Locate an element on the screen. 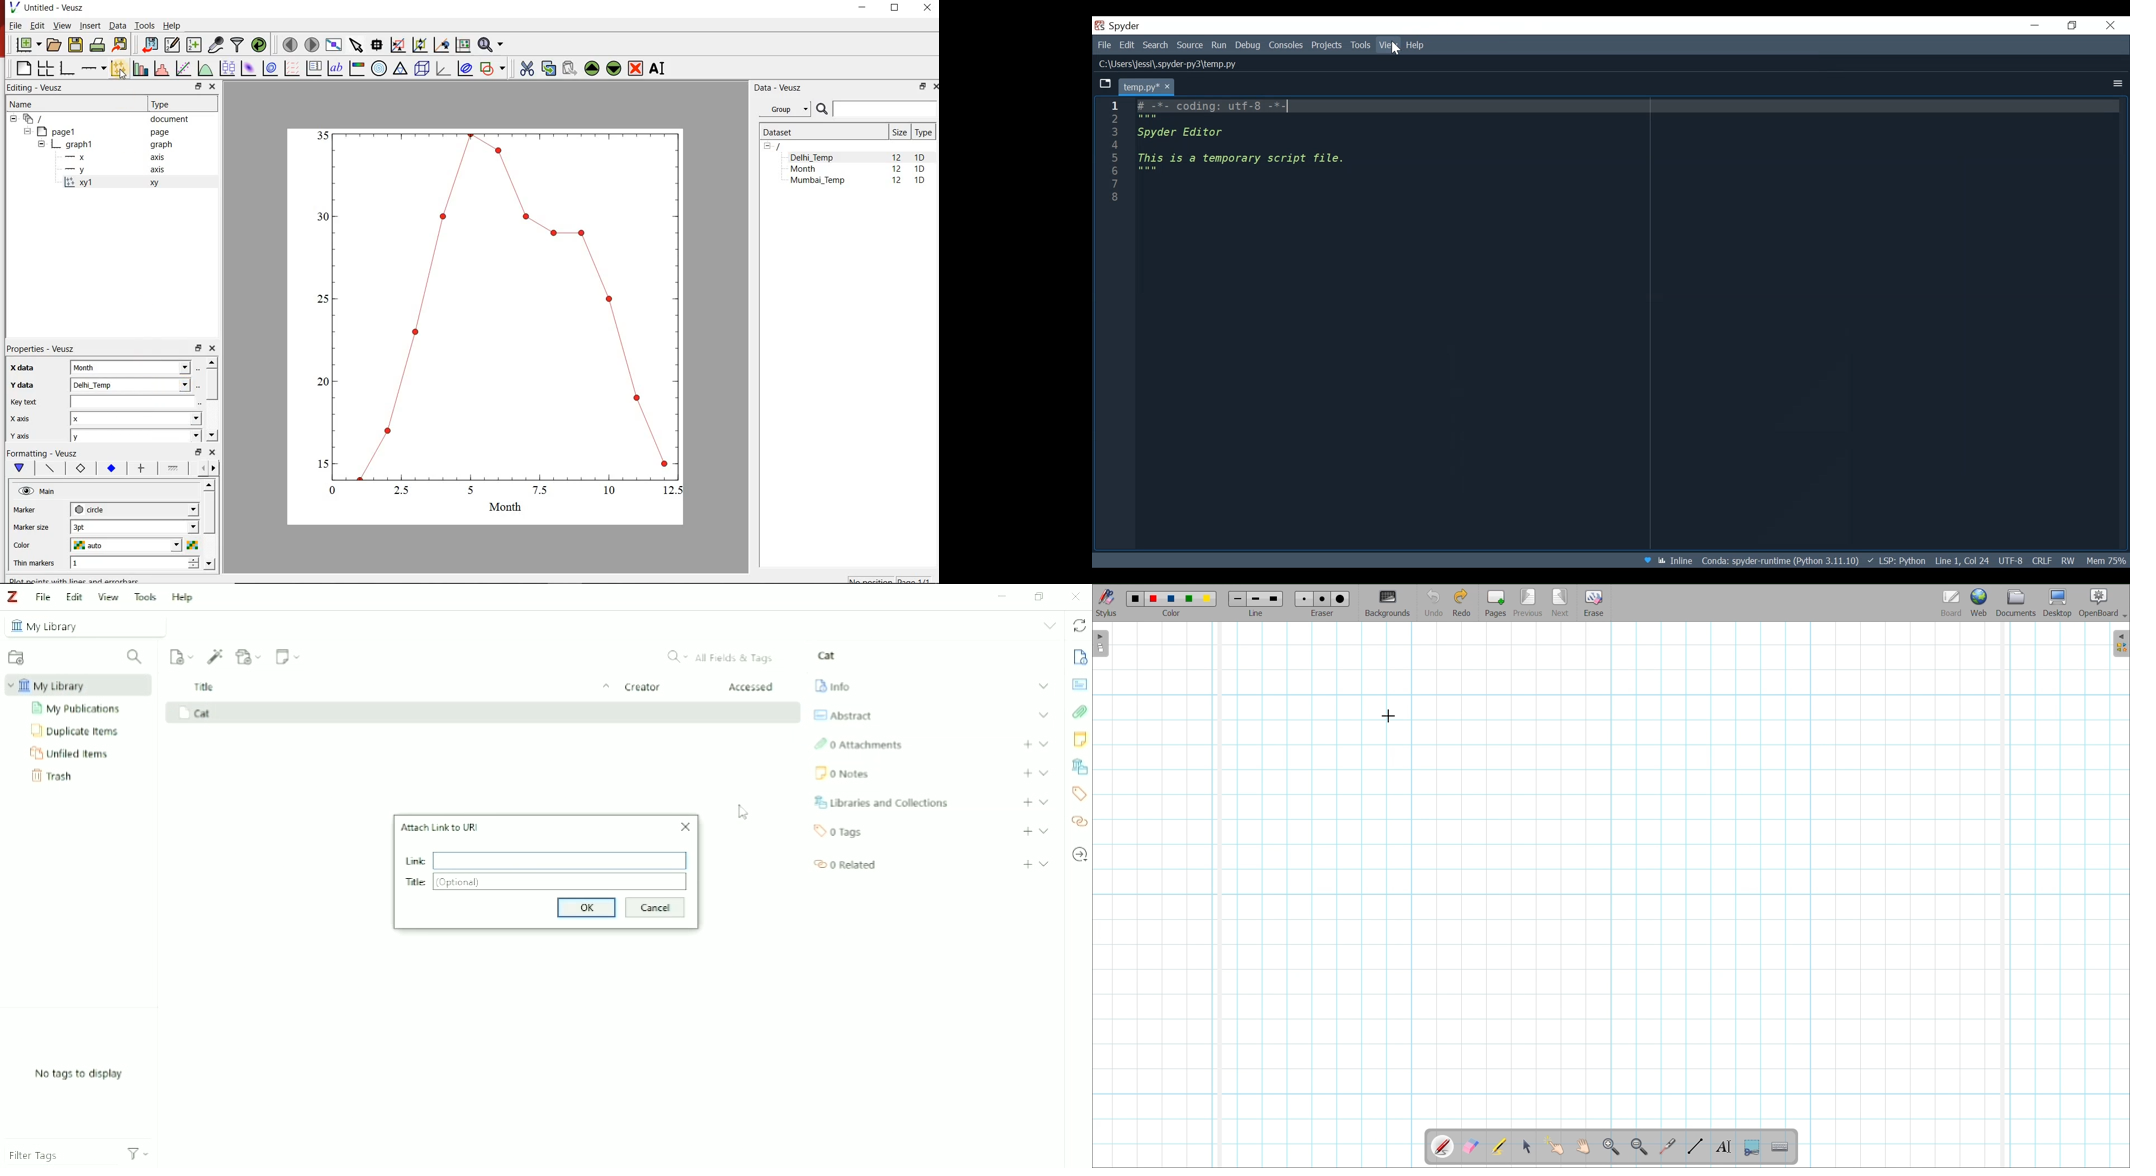 This screenshot has width=2156, height=1176. close is located at coordinates (211, 348).